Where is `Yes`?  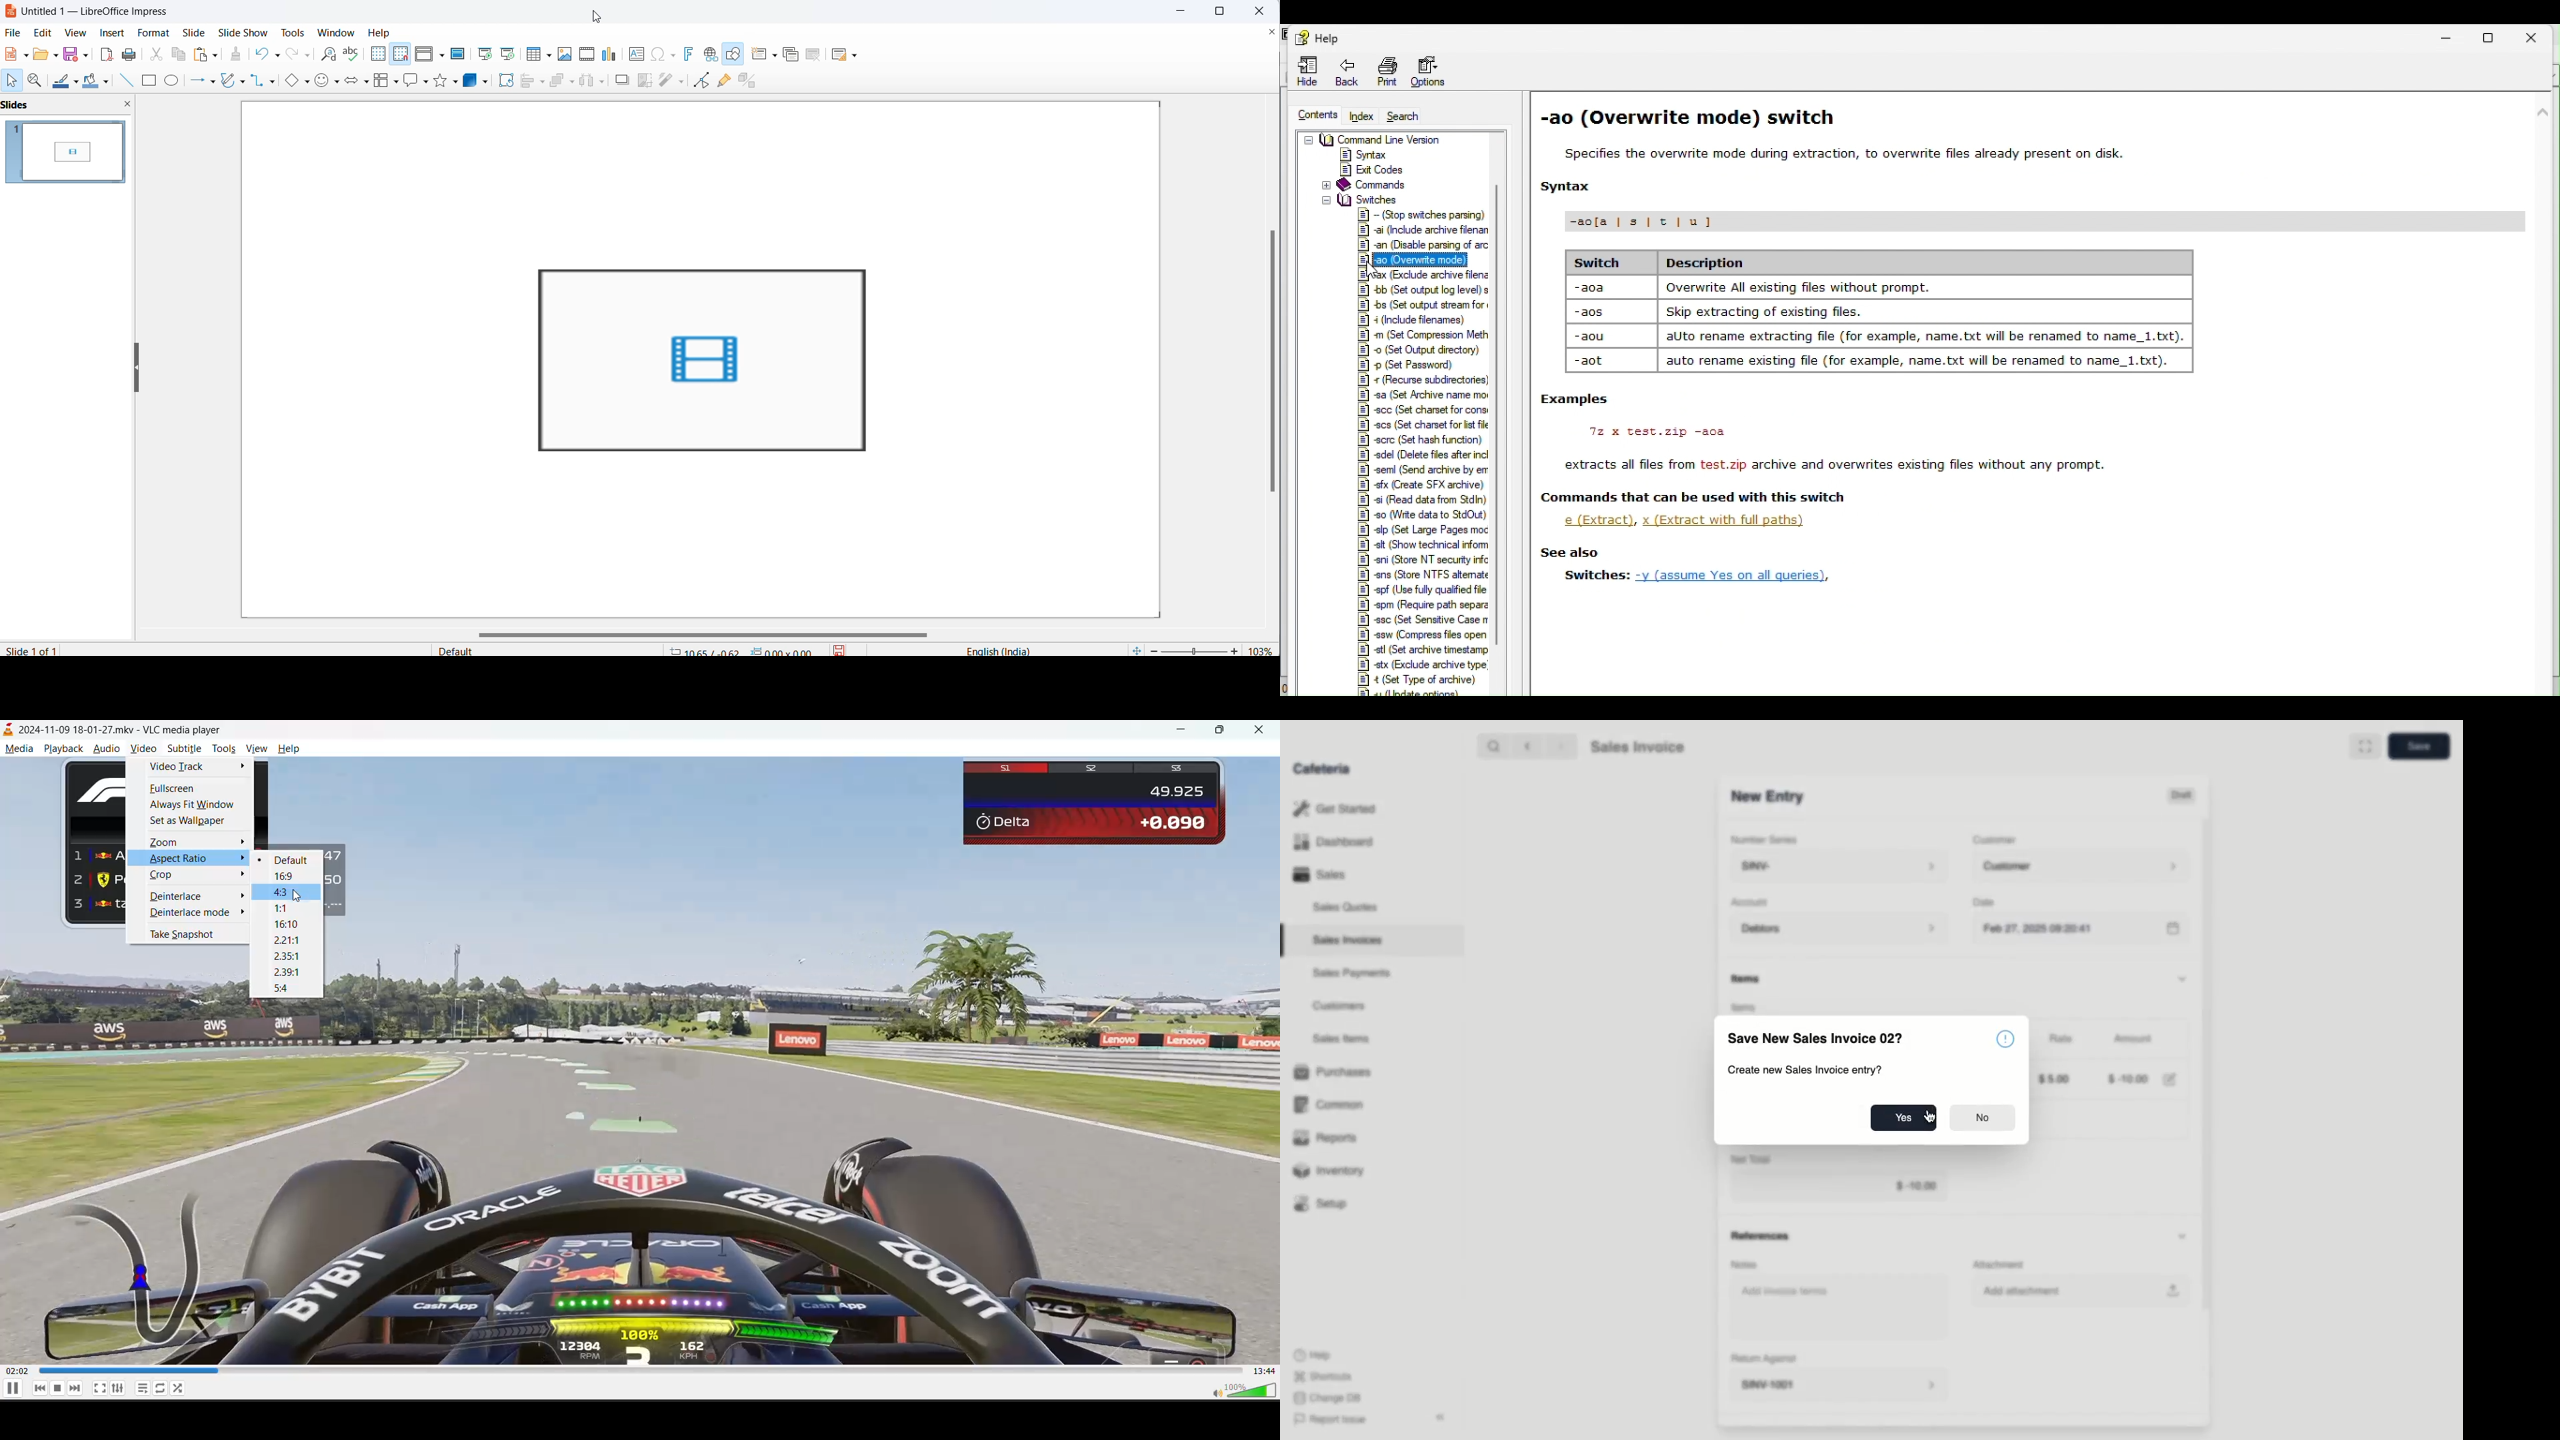
Yes is located at coordinates (1900, 1117).